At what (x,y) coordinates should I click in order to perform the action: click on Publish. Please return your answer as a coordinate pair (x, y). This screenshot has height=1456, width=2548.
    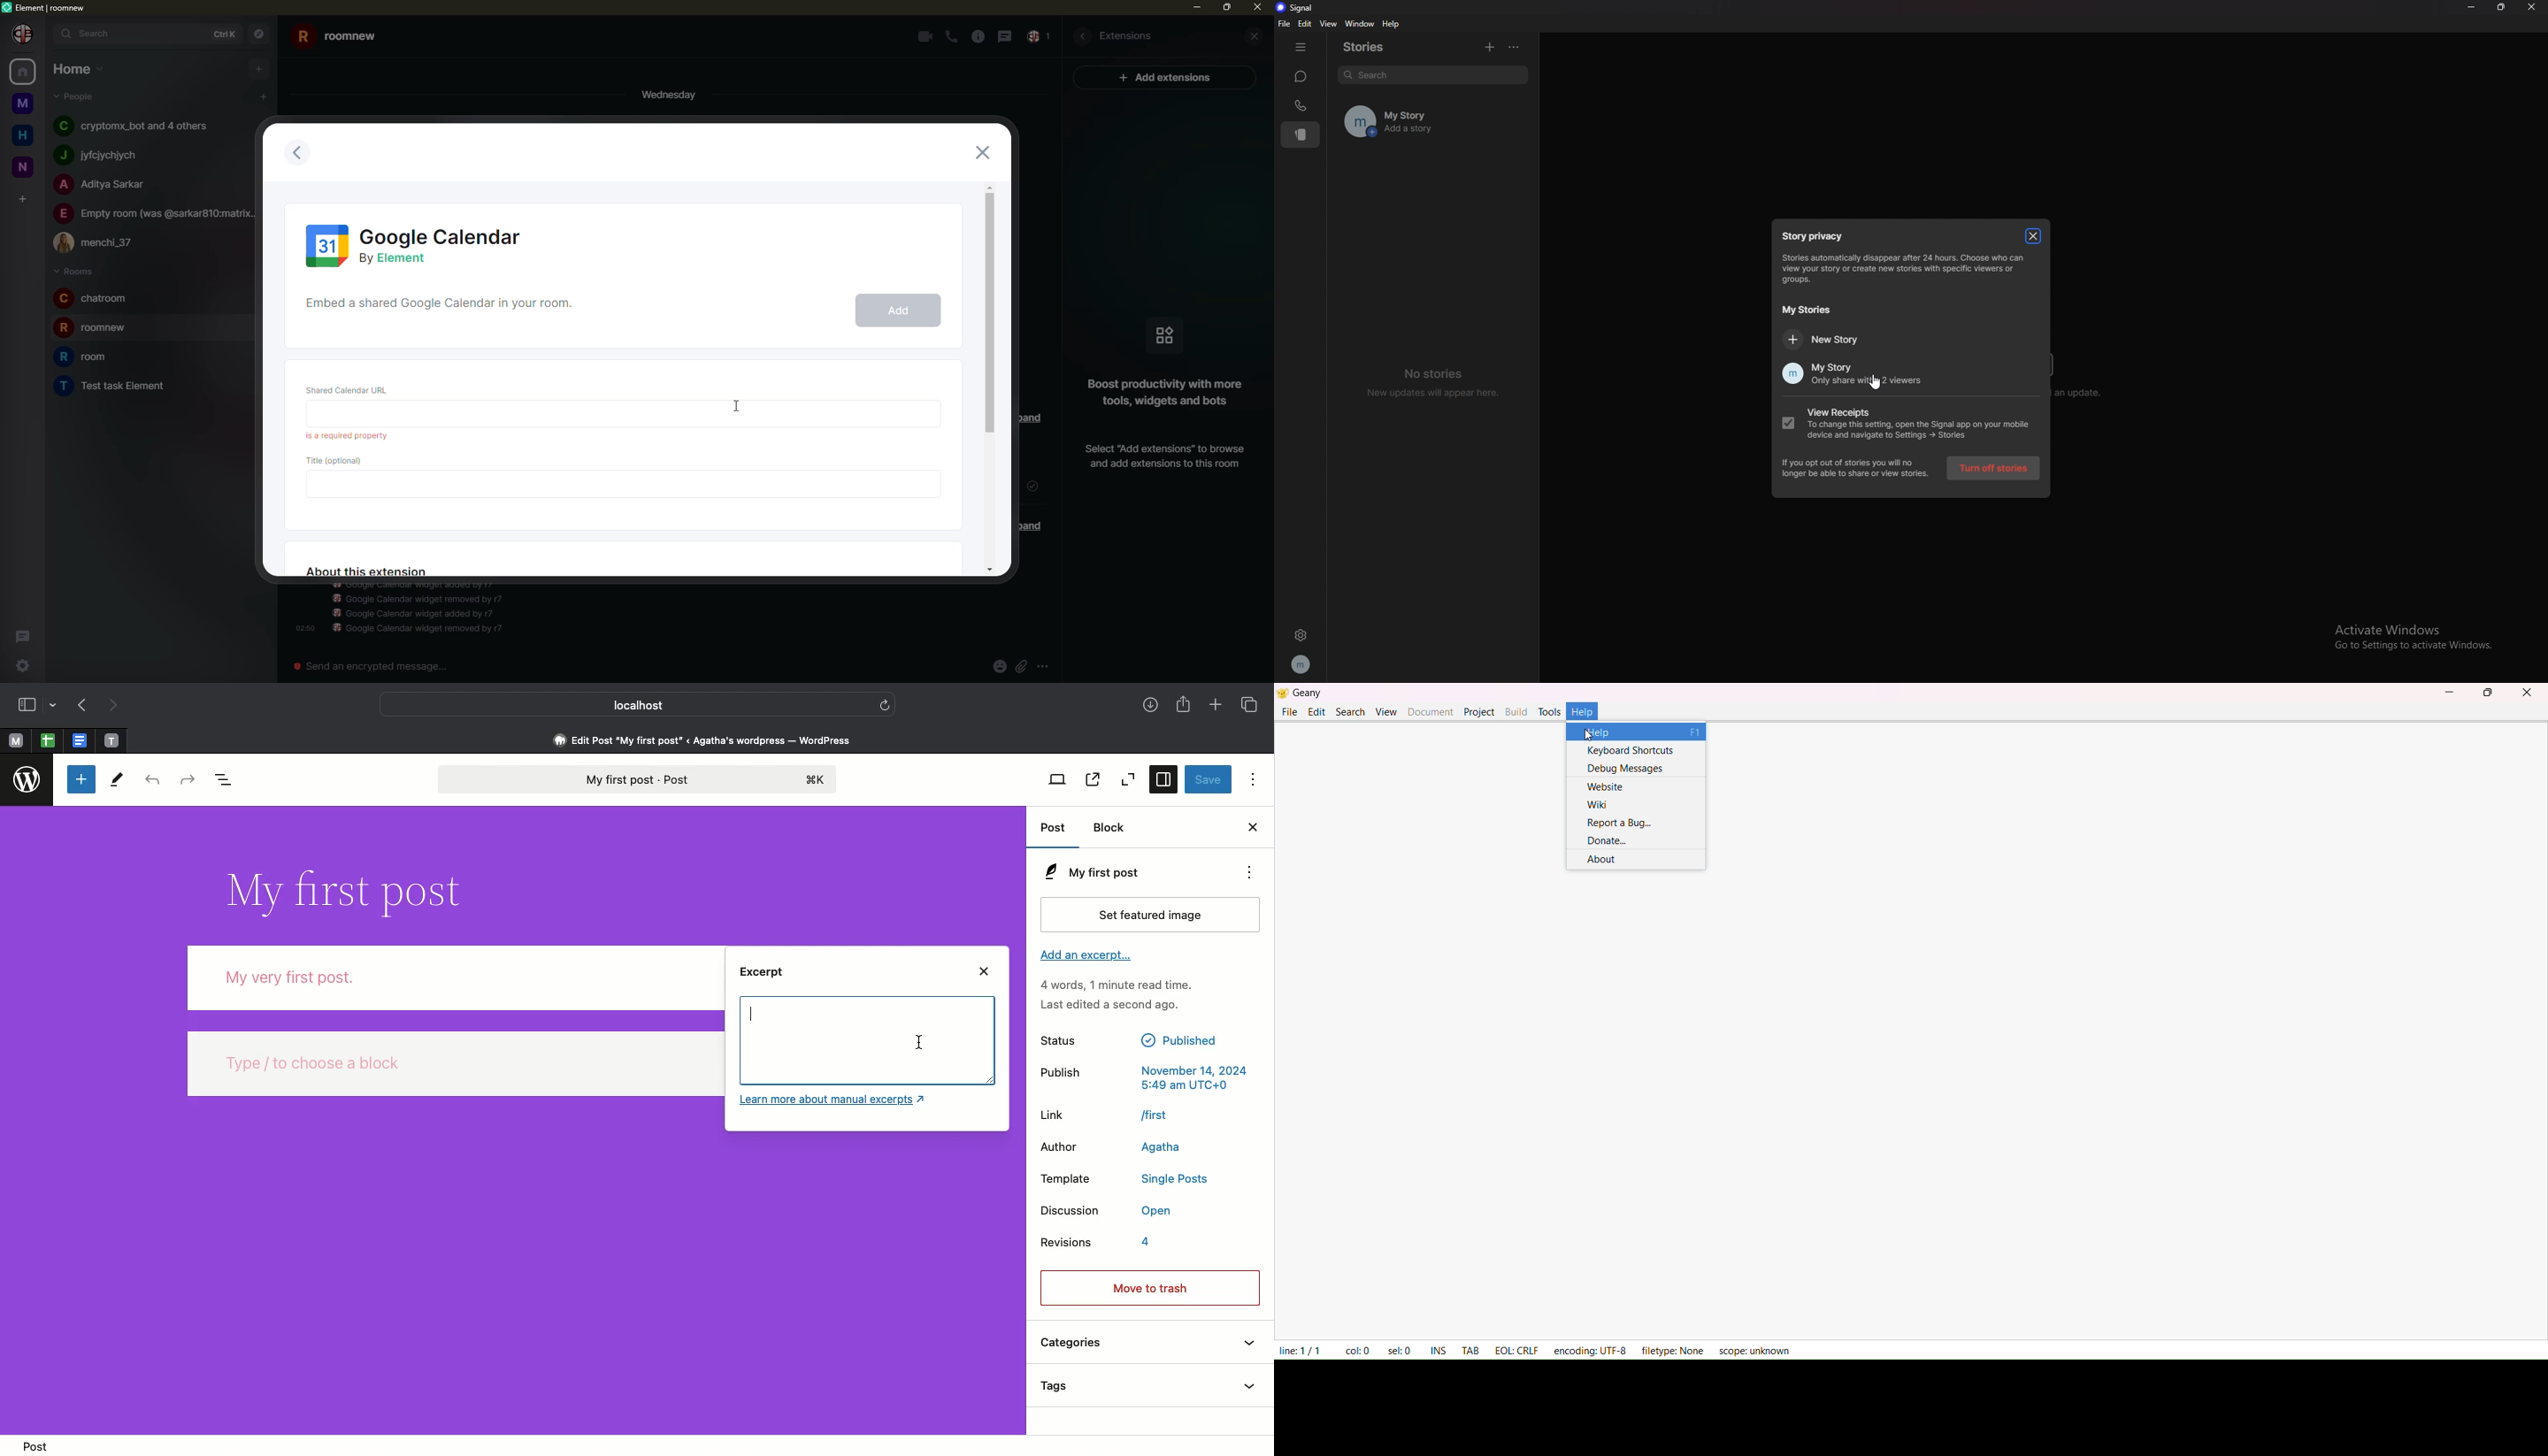
    Looking at the image, I should click on (1144, 1076).